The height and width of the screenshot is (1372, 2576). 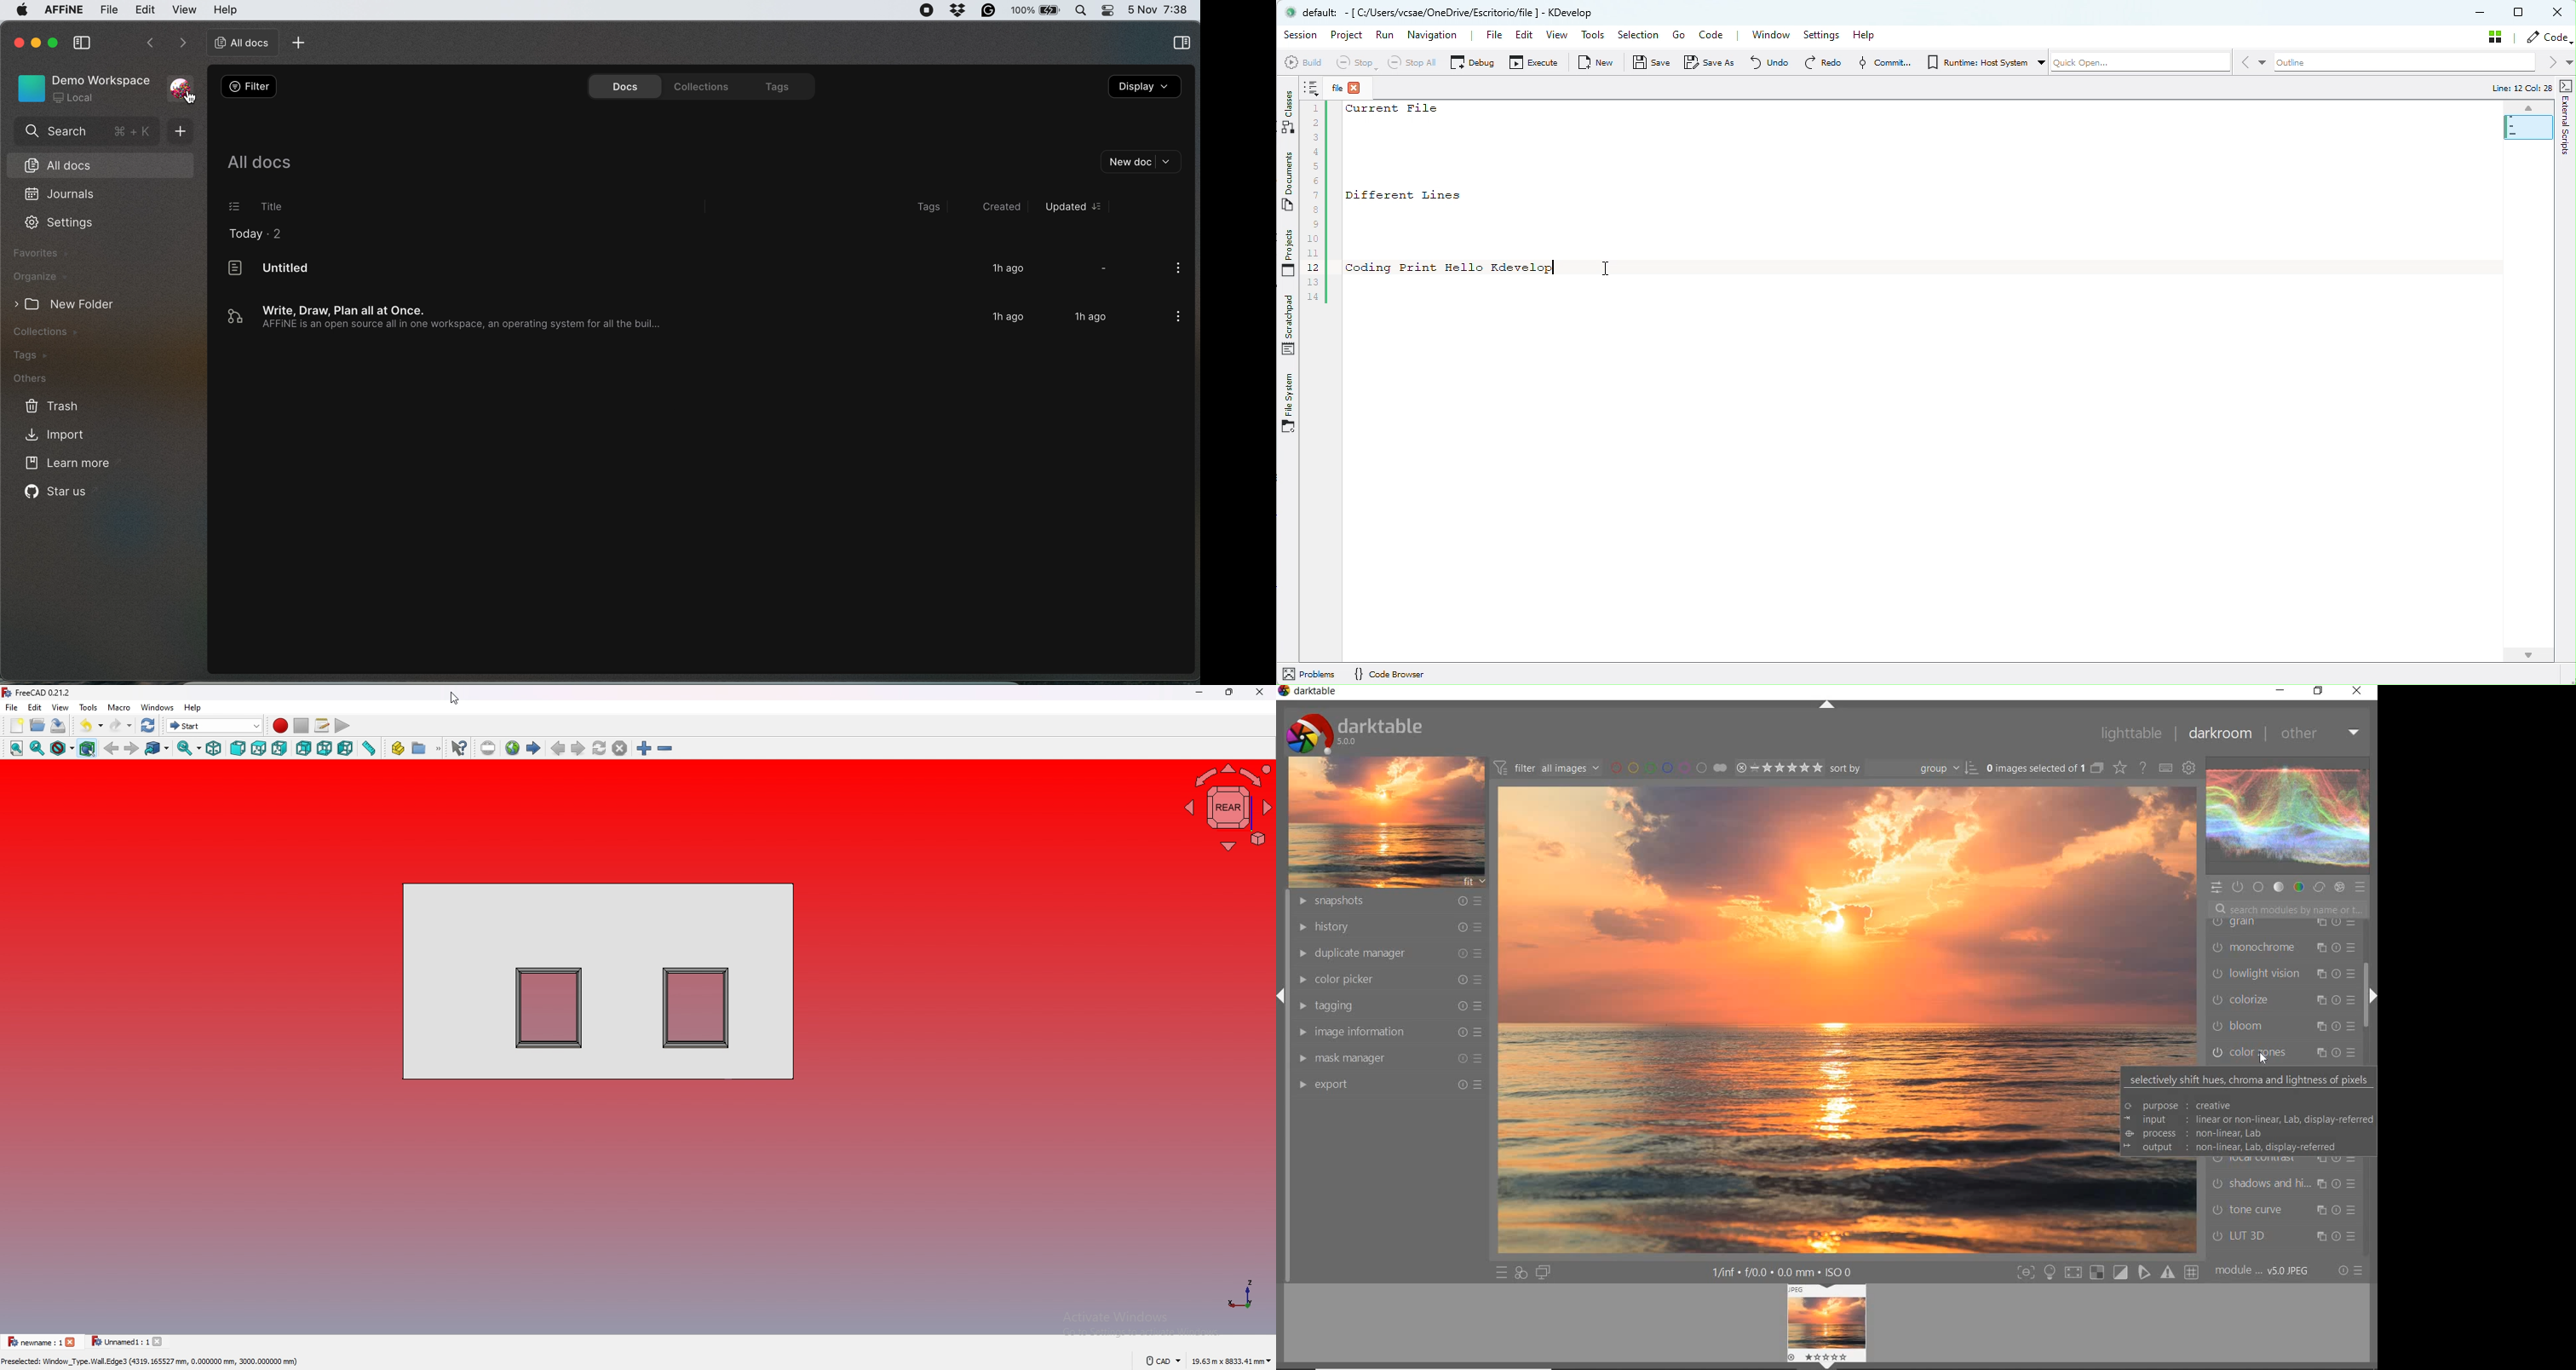 I want to click on save, so click(x=59, y=725).